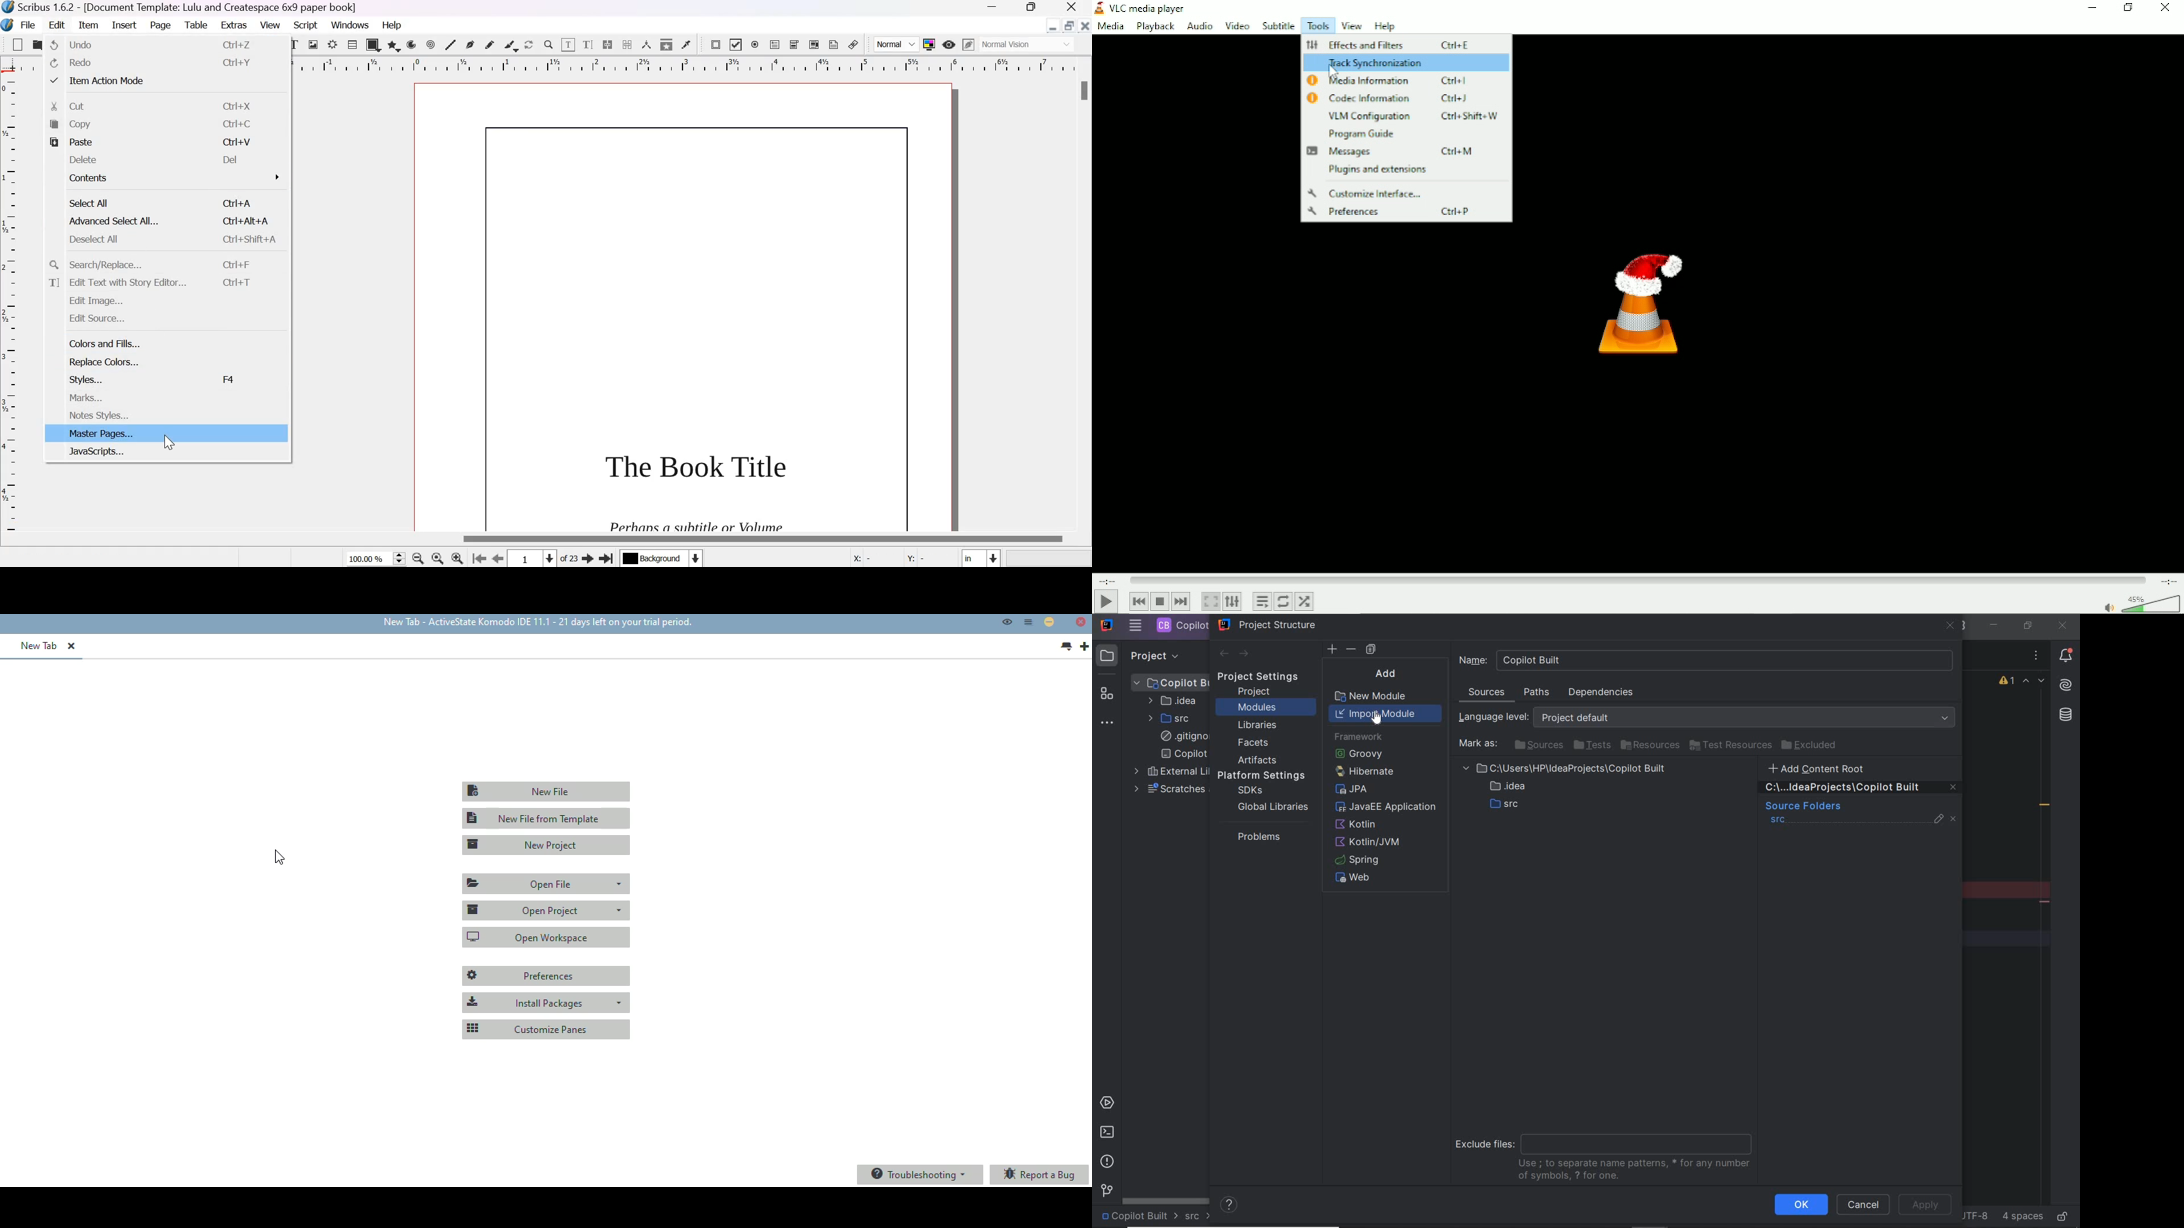  I want to click on Page, so click(160, 26).